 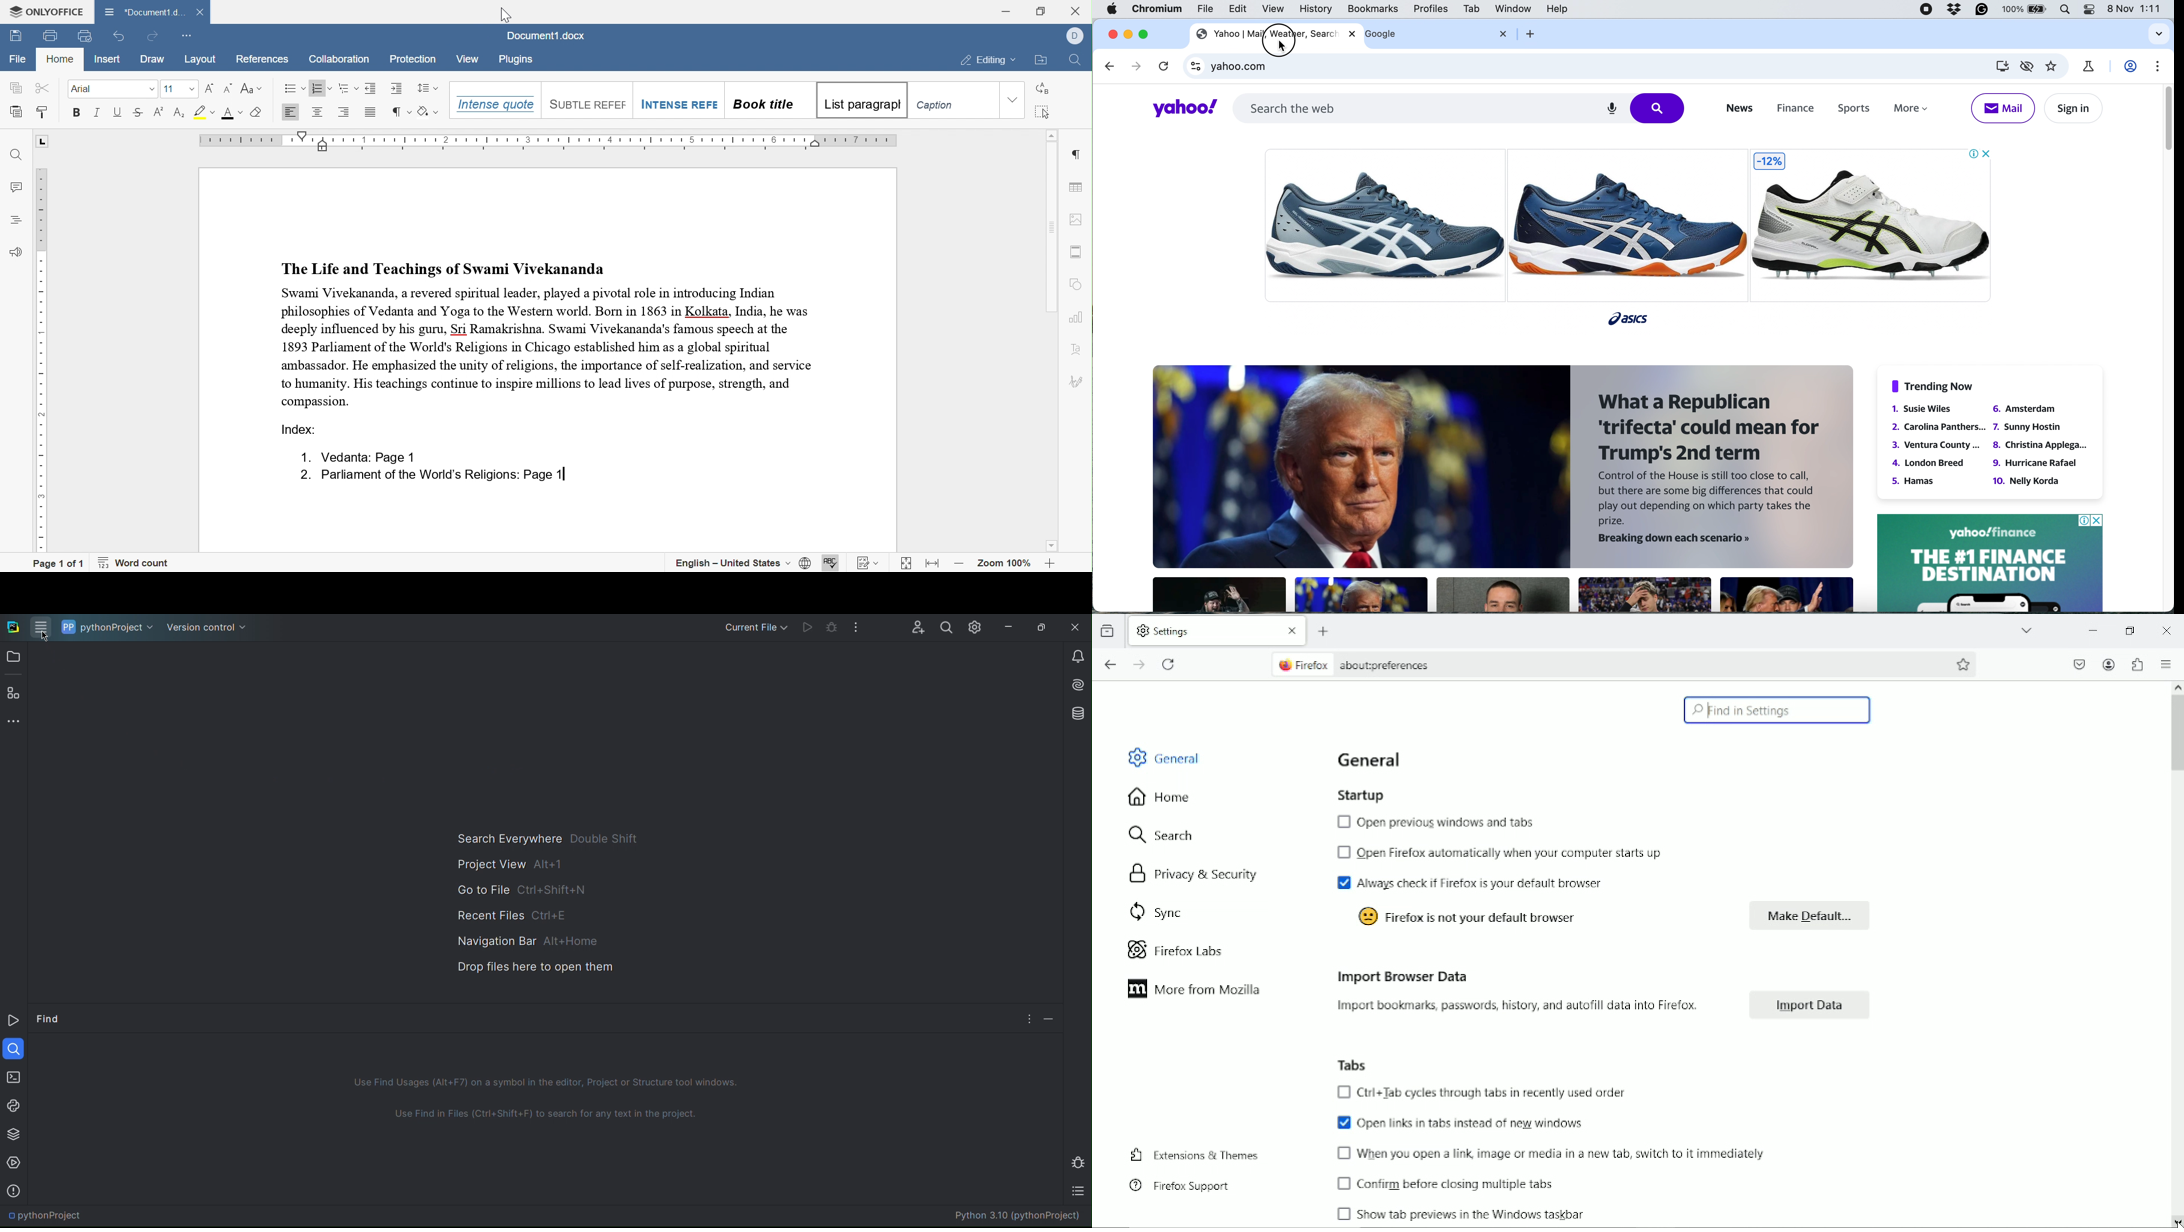 What do you see at coordinates (515, 60) in the screenshot?
I see `plugins` at bounding box center [515, 60].